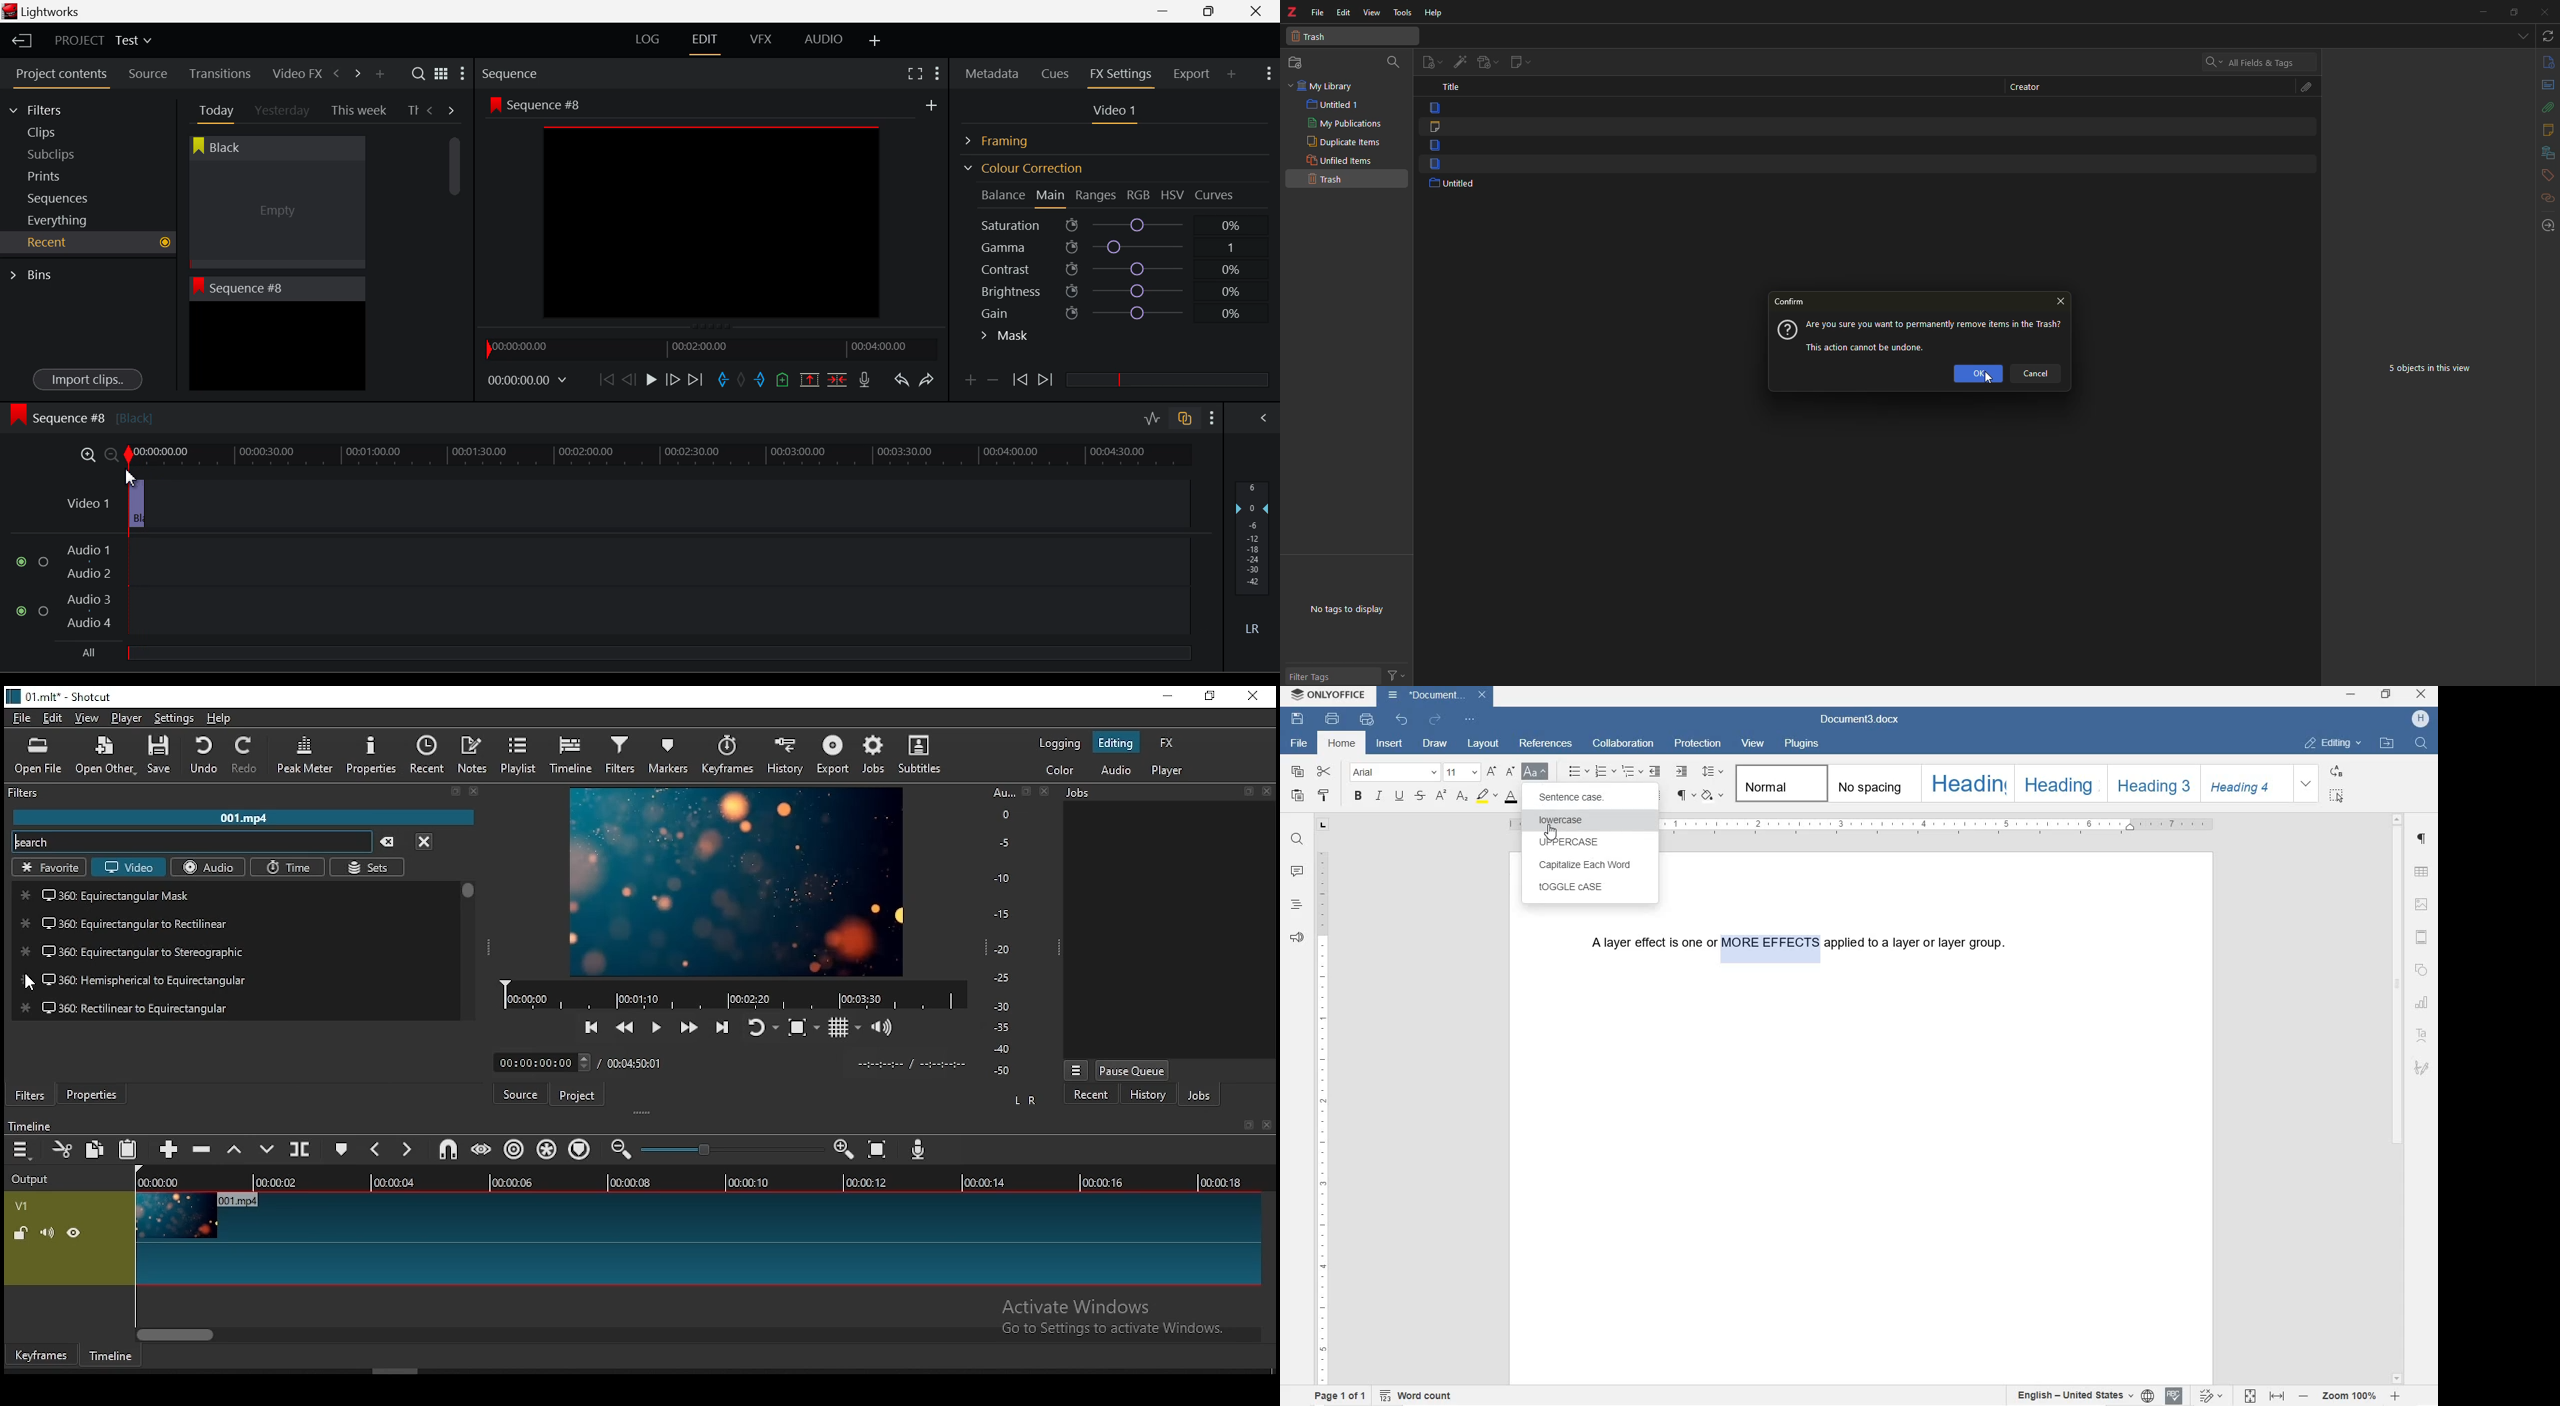 This screenshot has width=2576, height=1428. I want to click on new item, so click(1433, 61).